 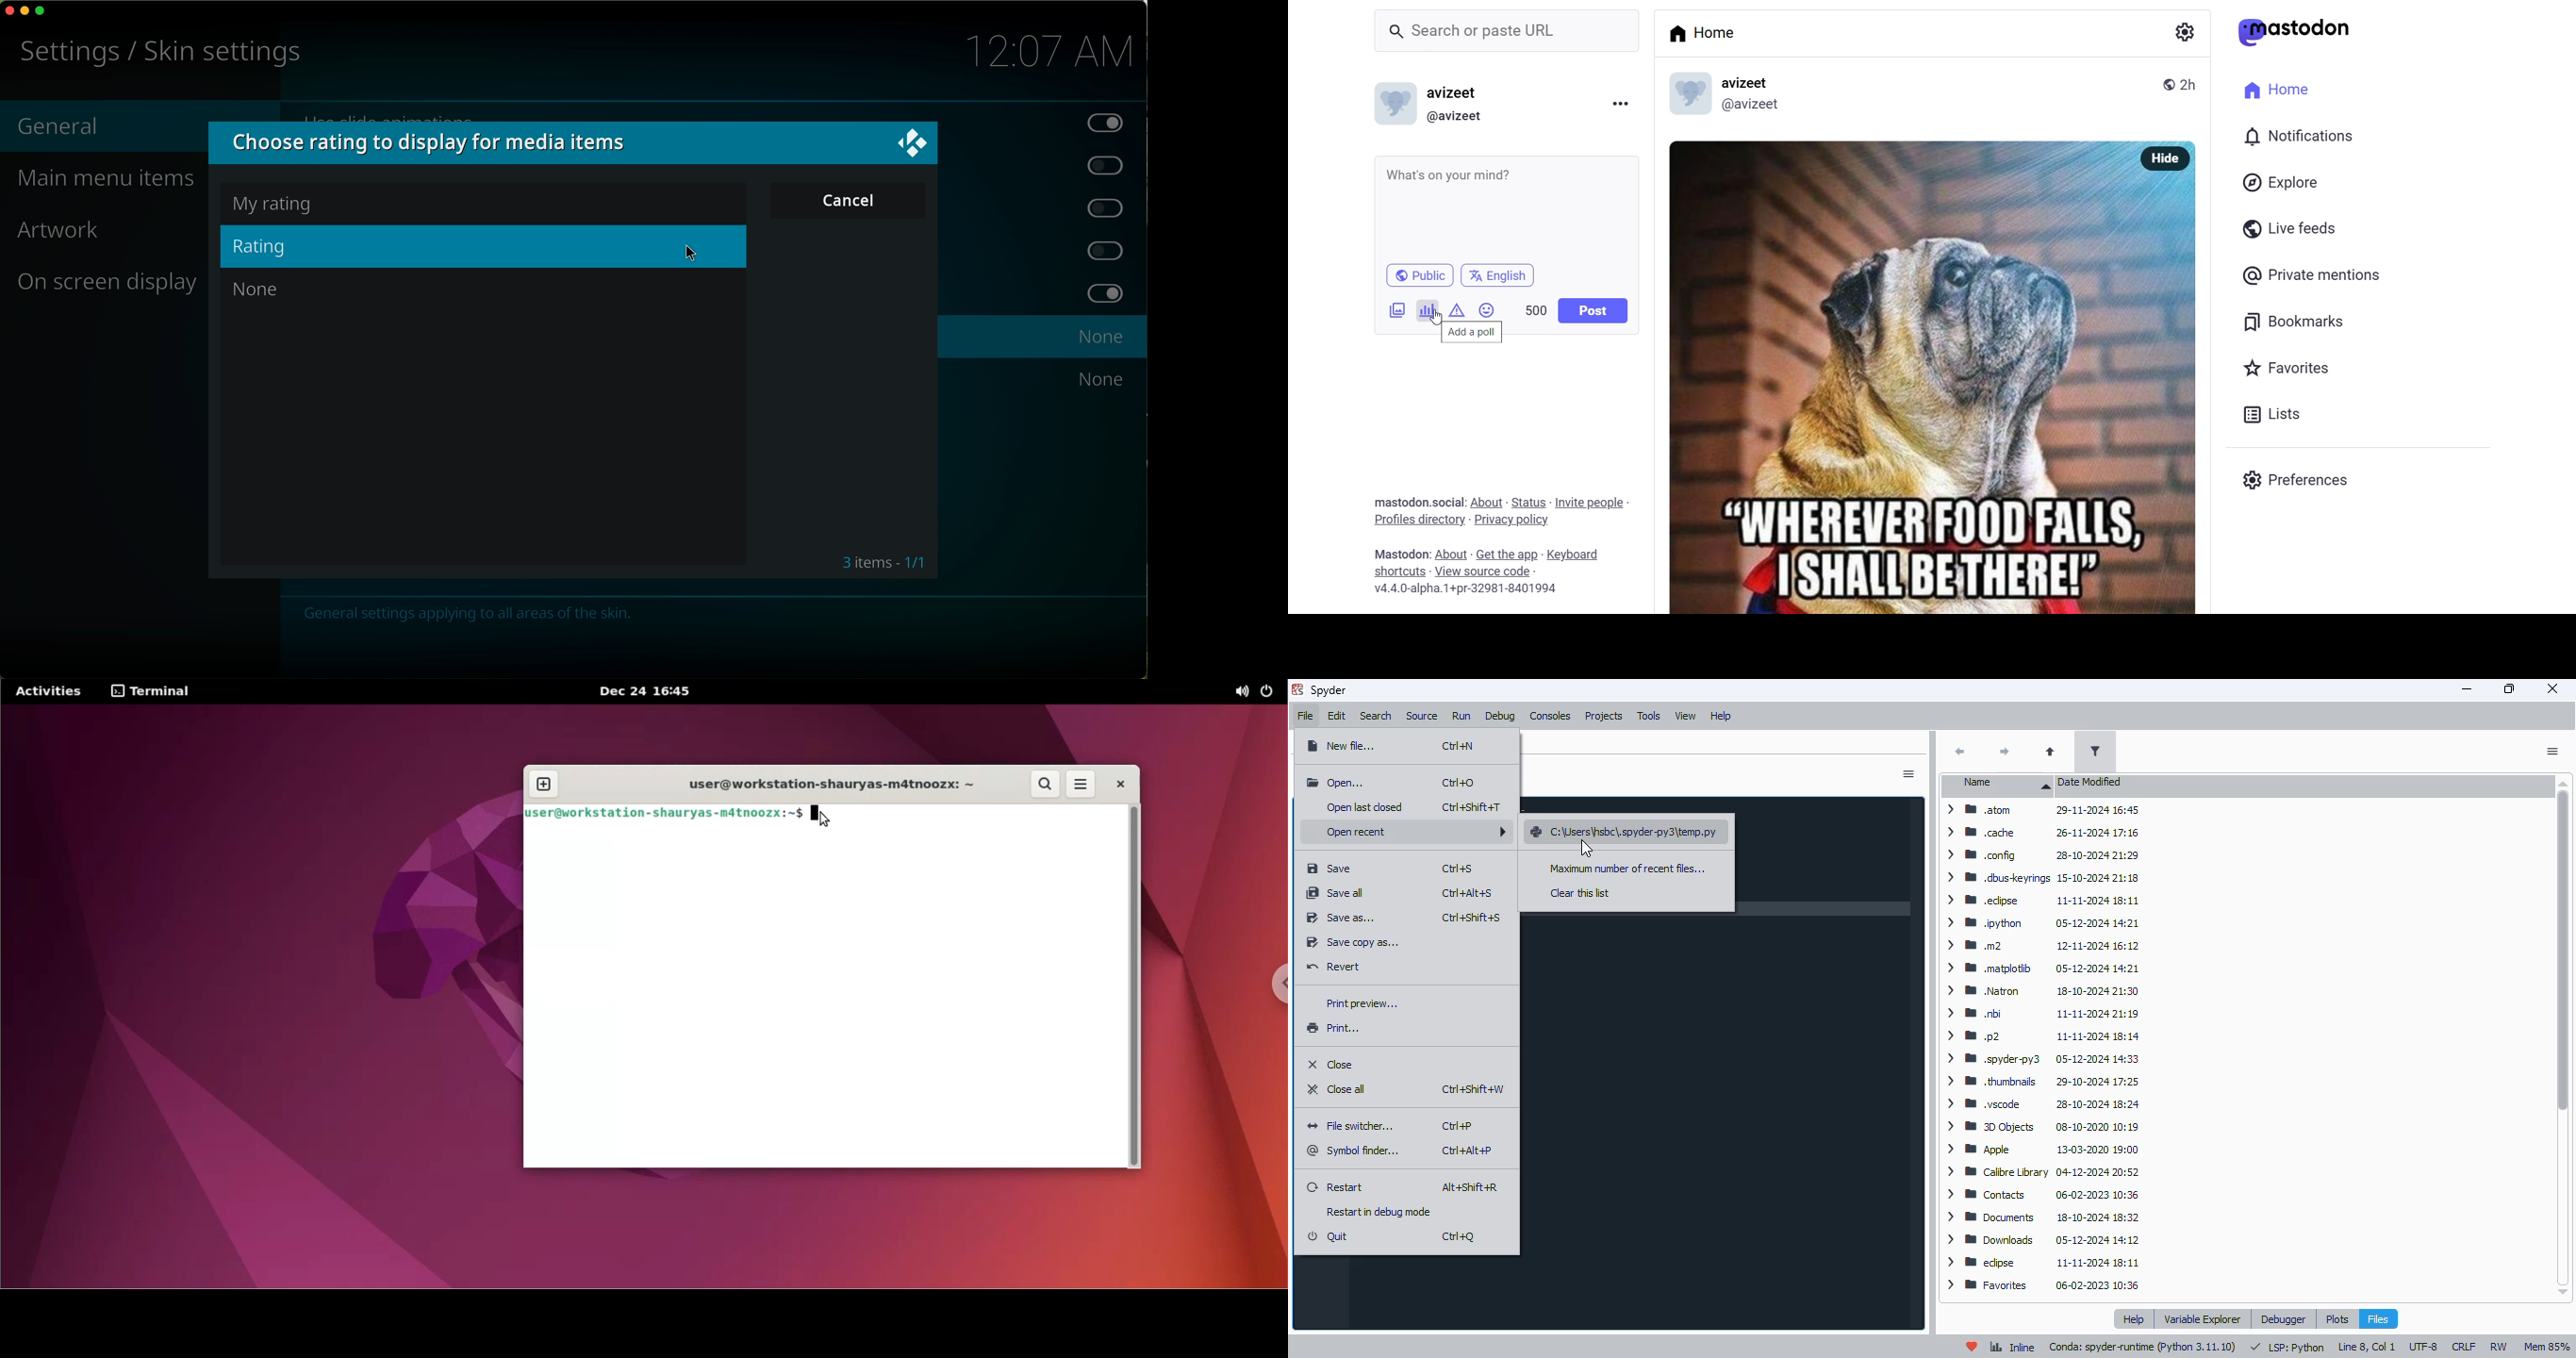 I want to click on shortcut for save as, so click(x=1471, y=918).